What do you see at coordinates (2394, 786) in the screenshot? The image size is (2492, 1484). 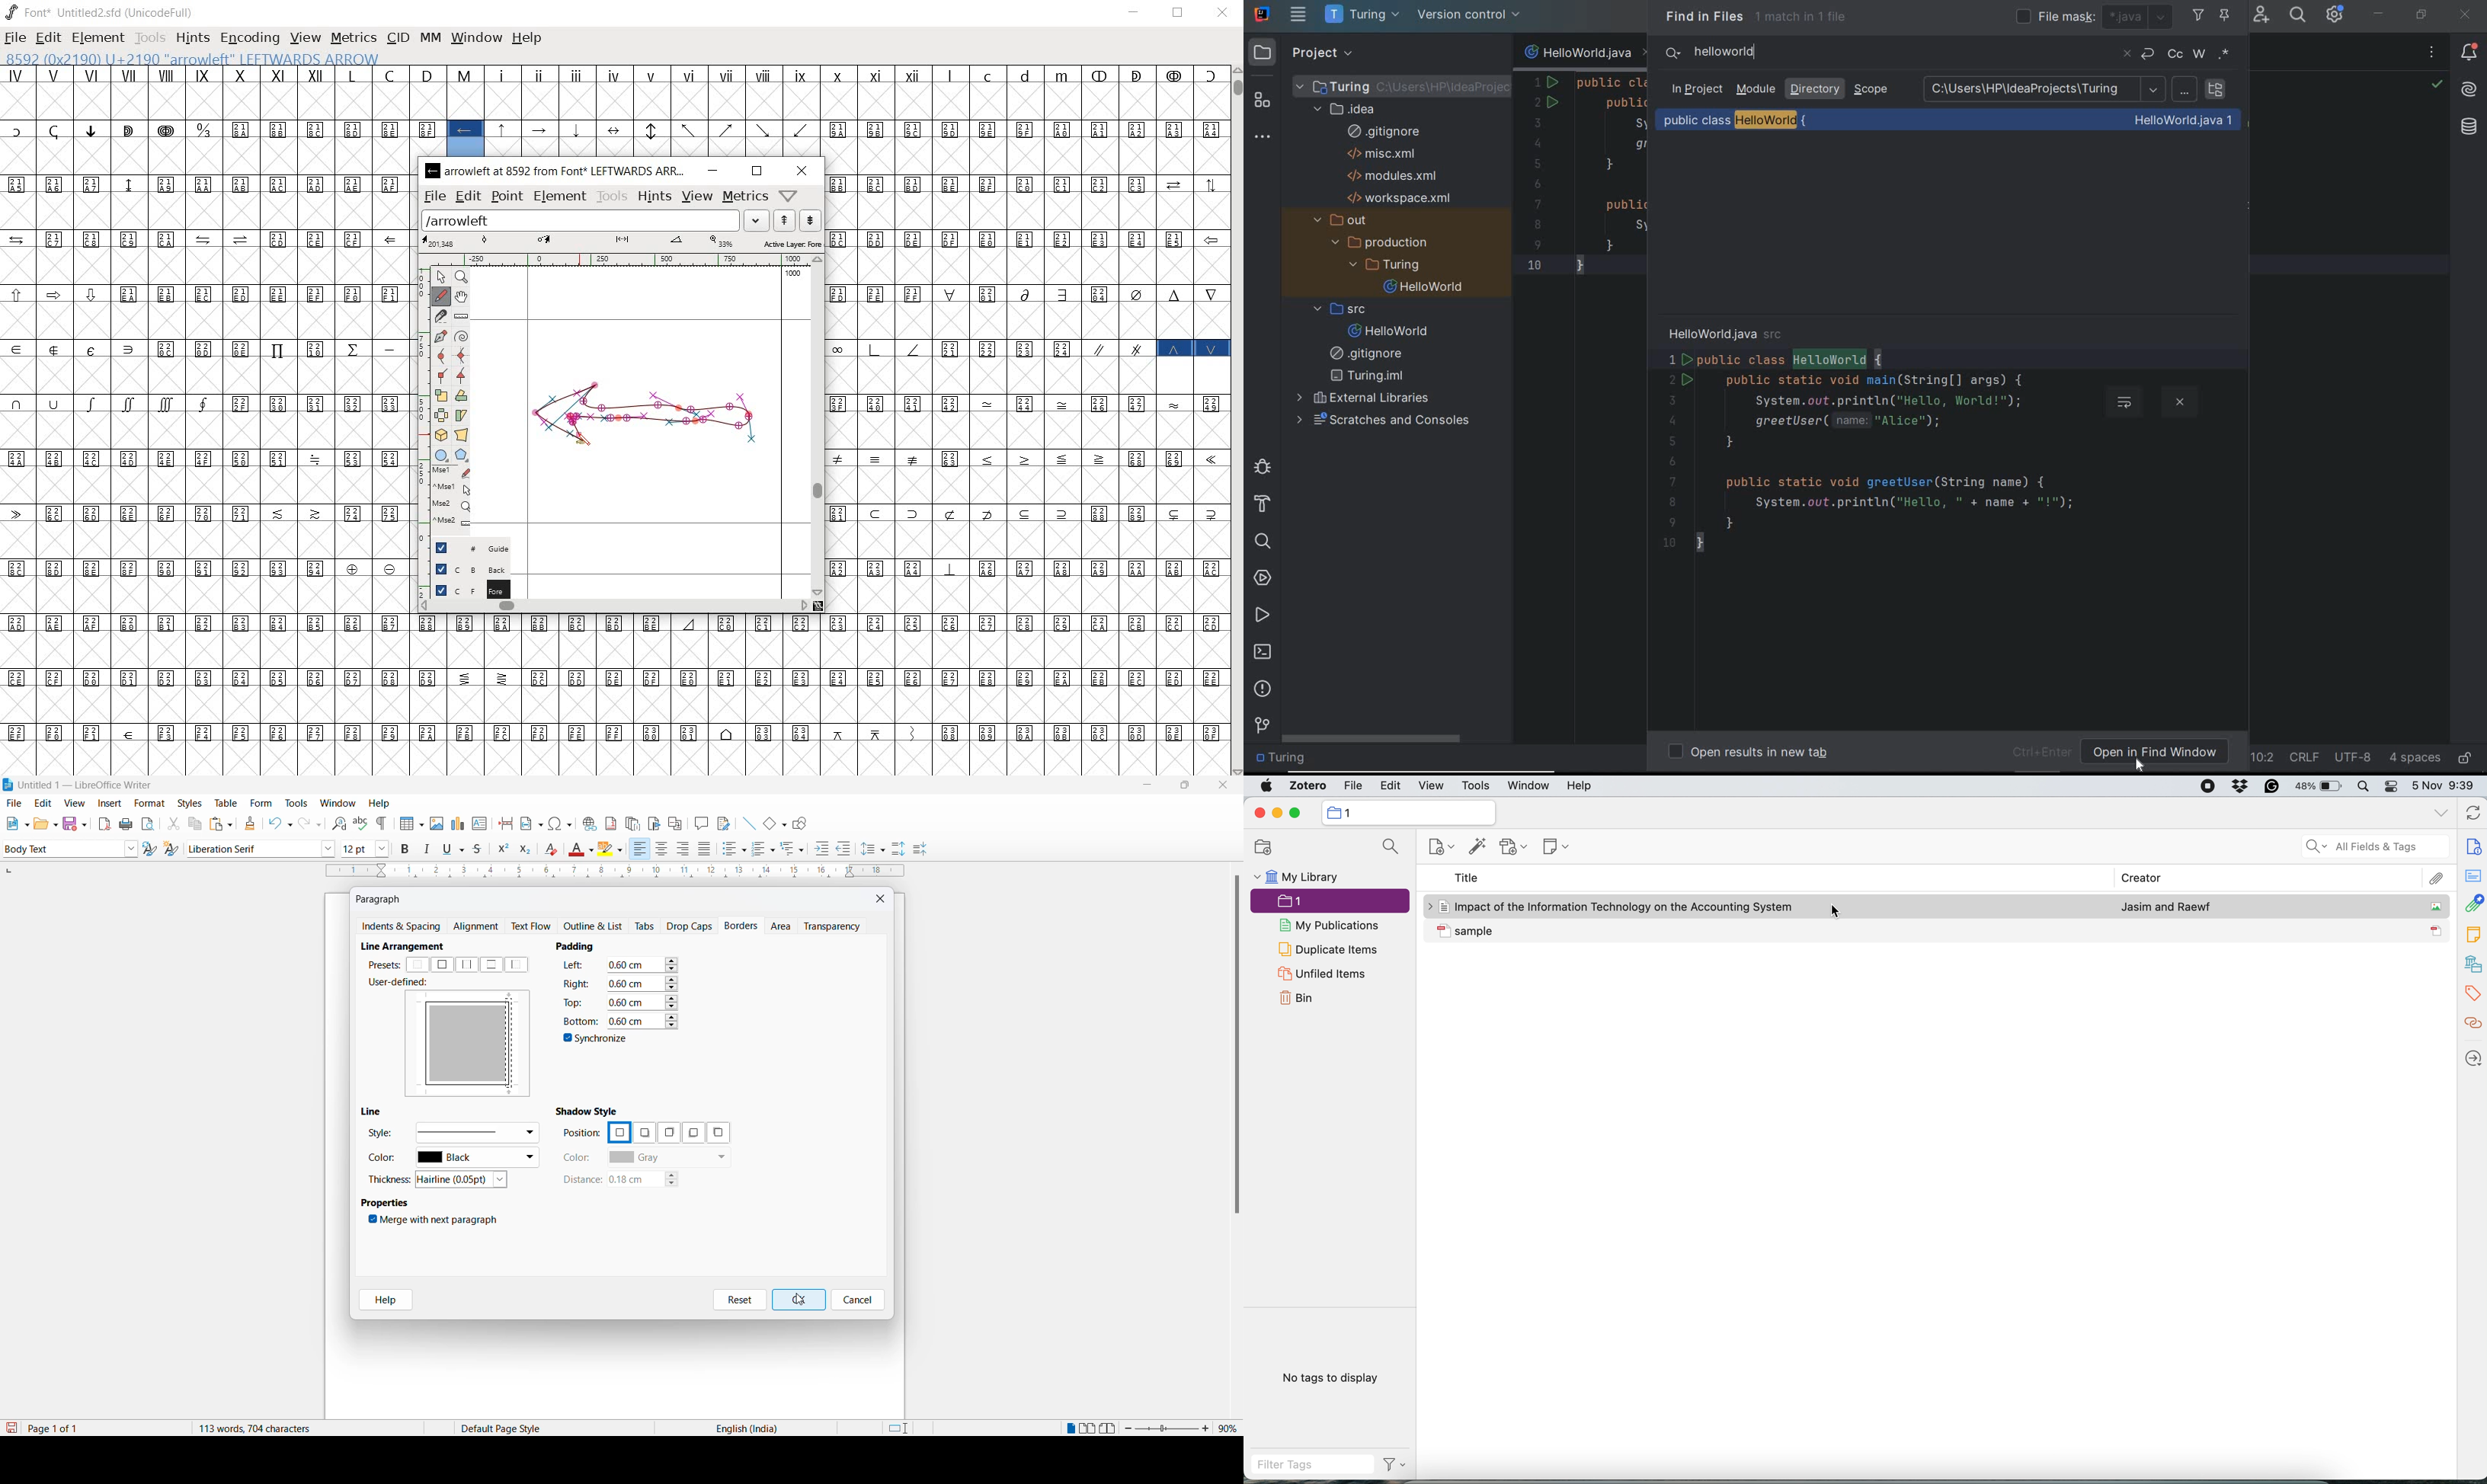 I see `control center` at bounding box center [2394, 786].